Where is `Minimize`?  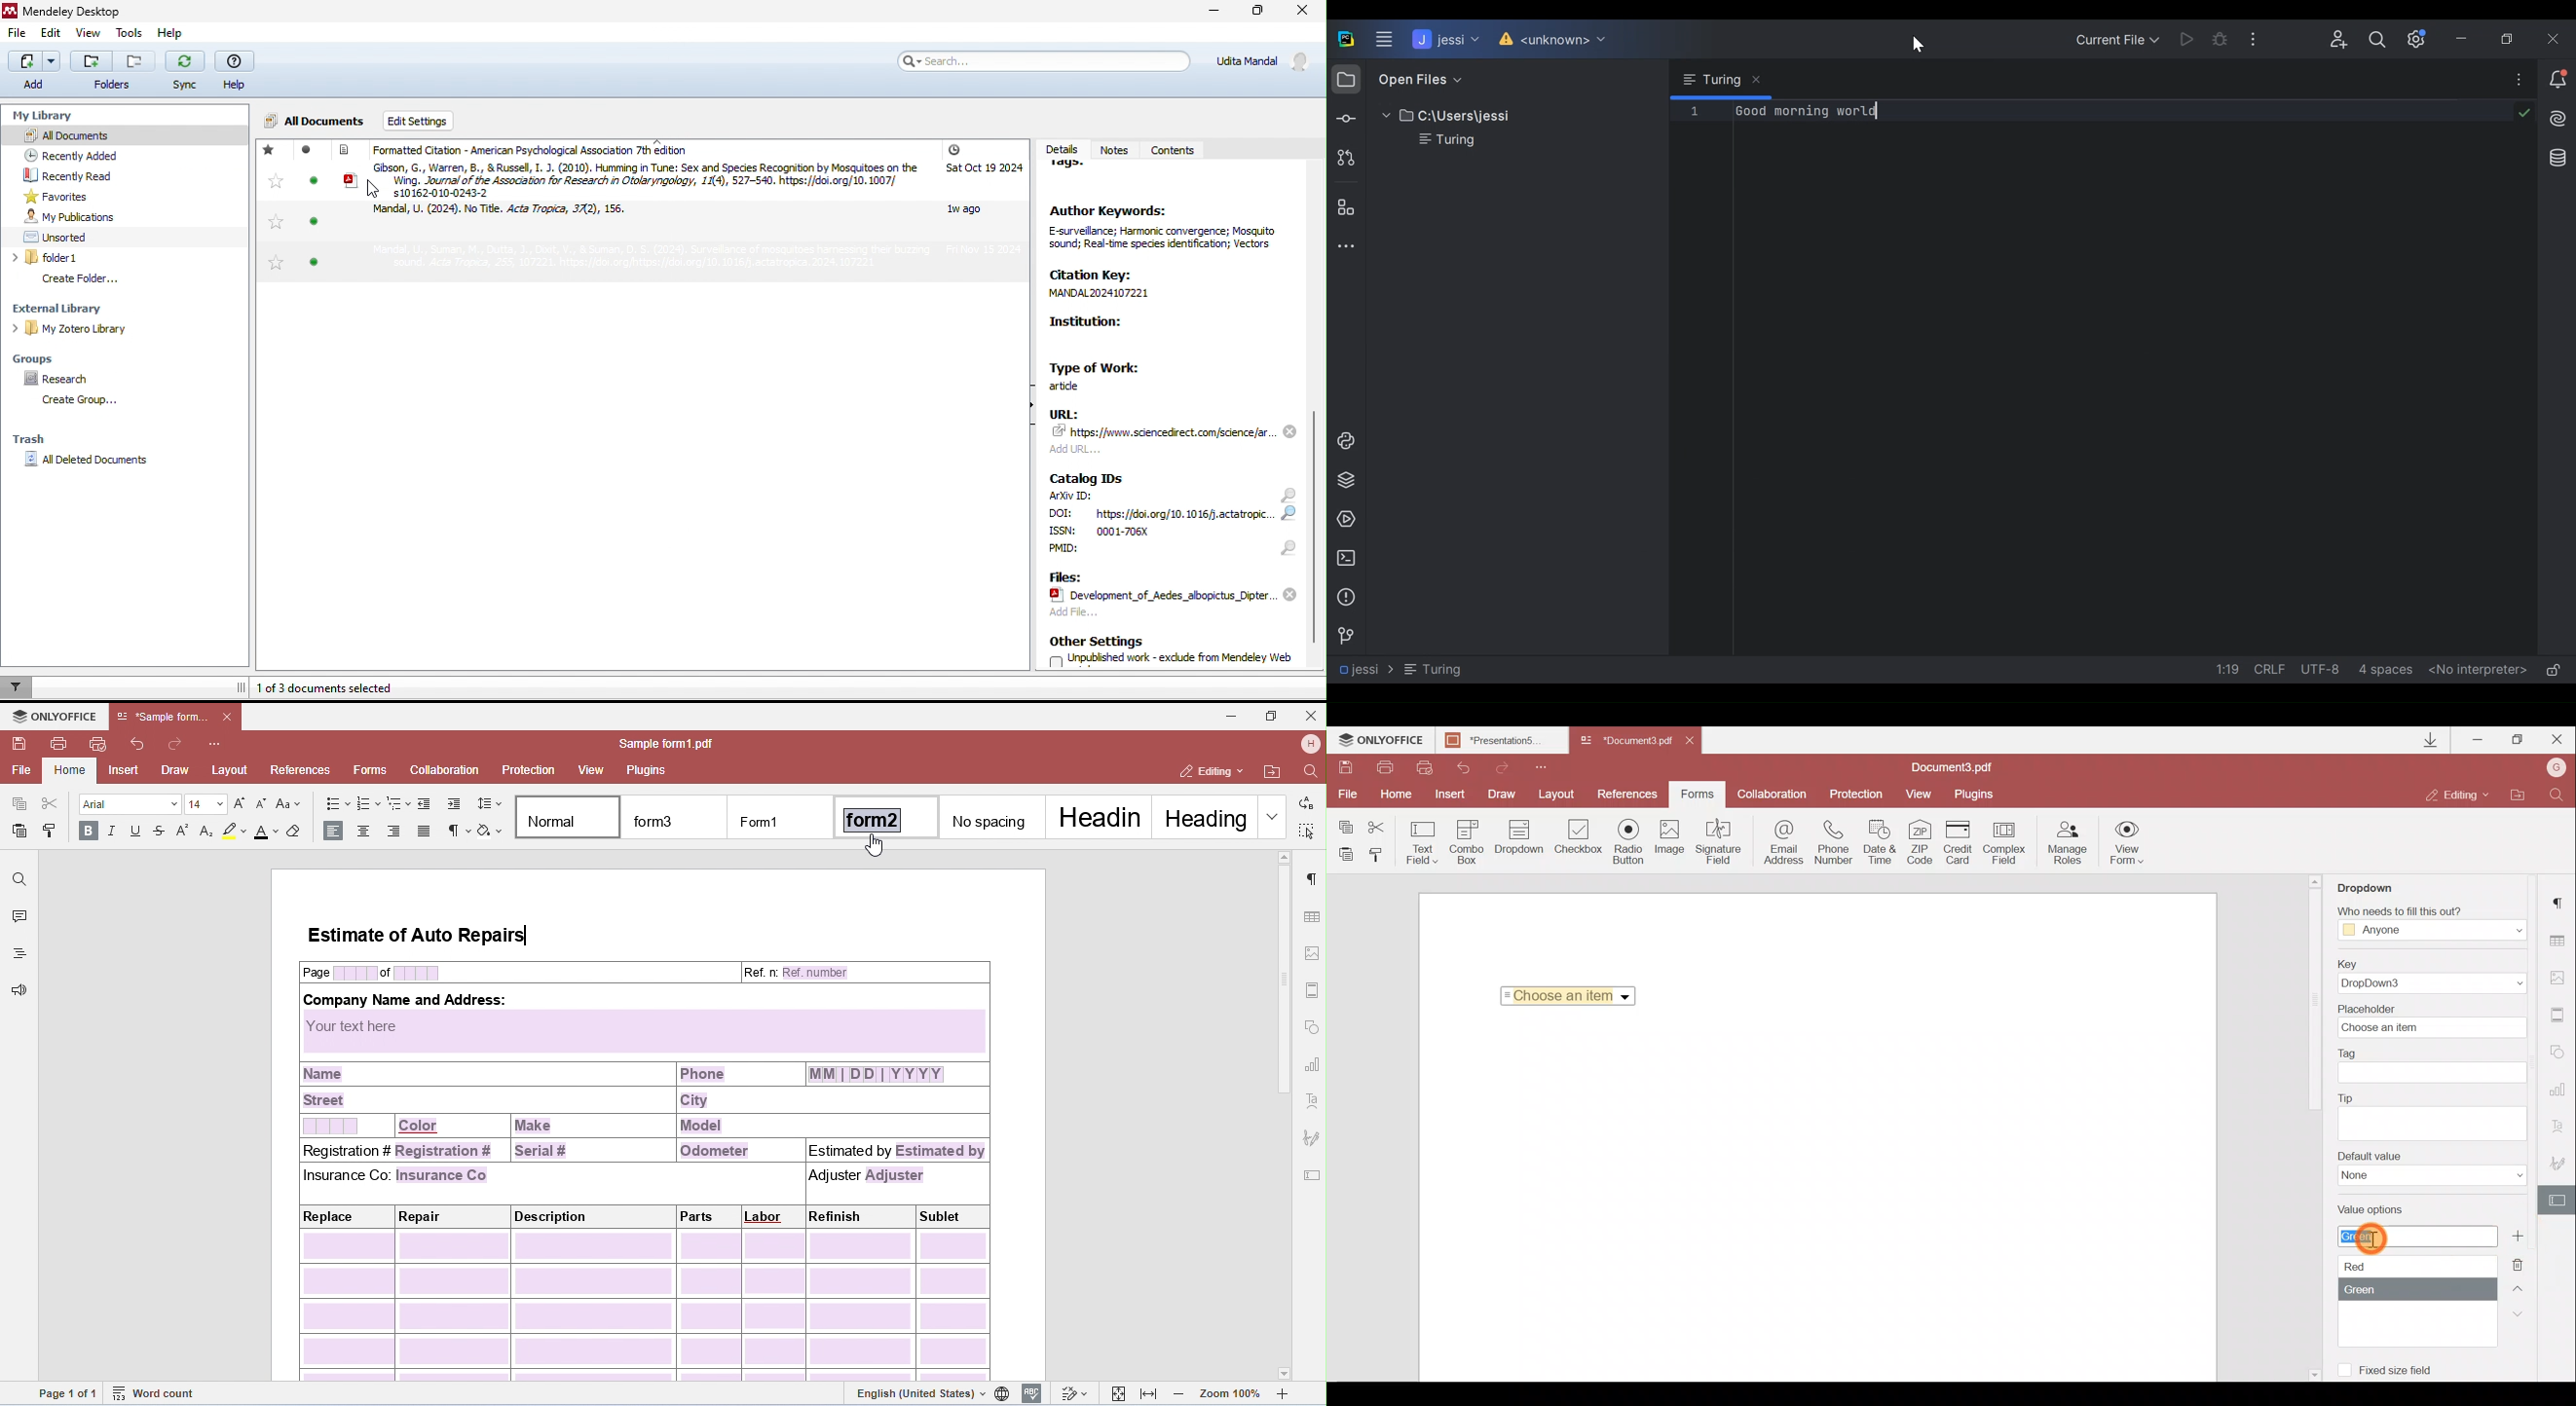 Minimize is located at coordinates (2476, 739).